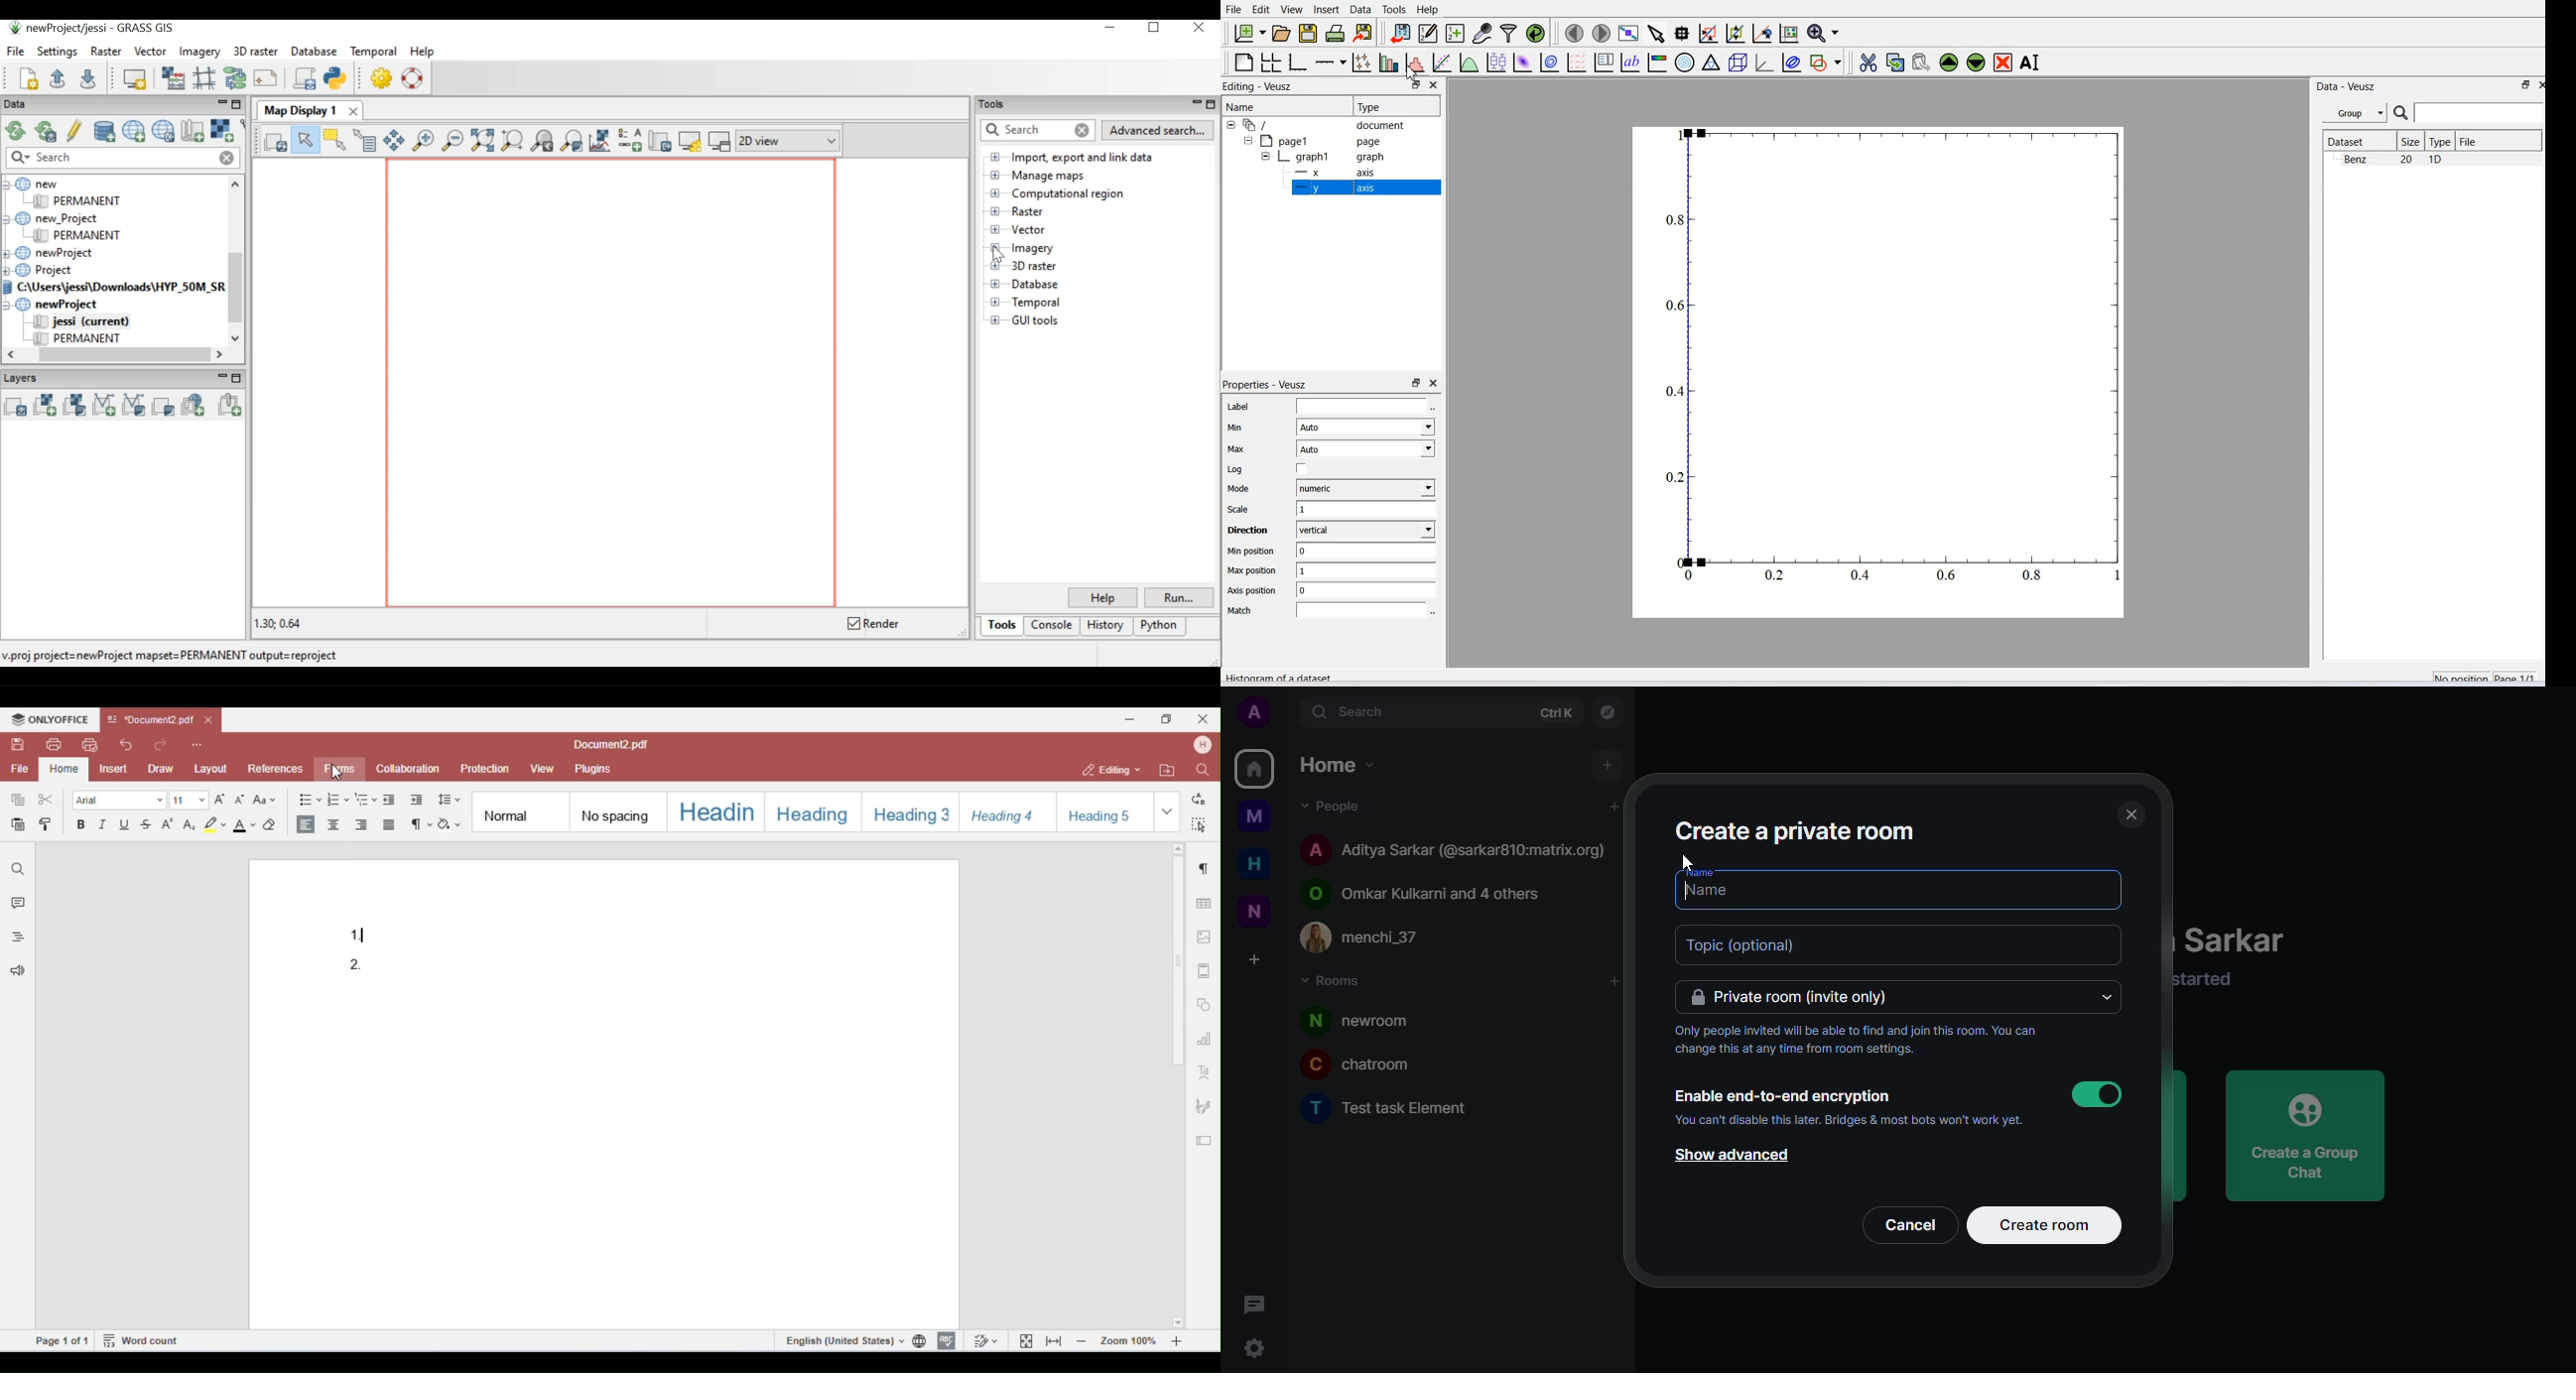  I want to click on info- only people invited will be able to find and join this room., so click(1858, 1041).